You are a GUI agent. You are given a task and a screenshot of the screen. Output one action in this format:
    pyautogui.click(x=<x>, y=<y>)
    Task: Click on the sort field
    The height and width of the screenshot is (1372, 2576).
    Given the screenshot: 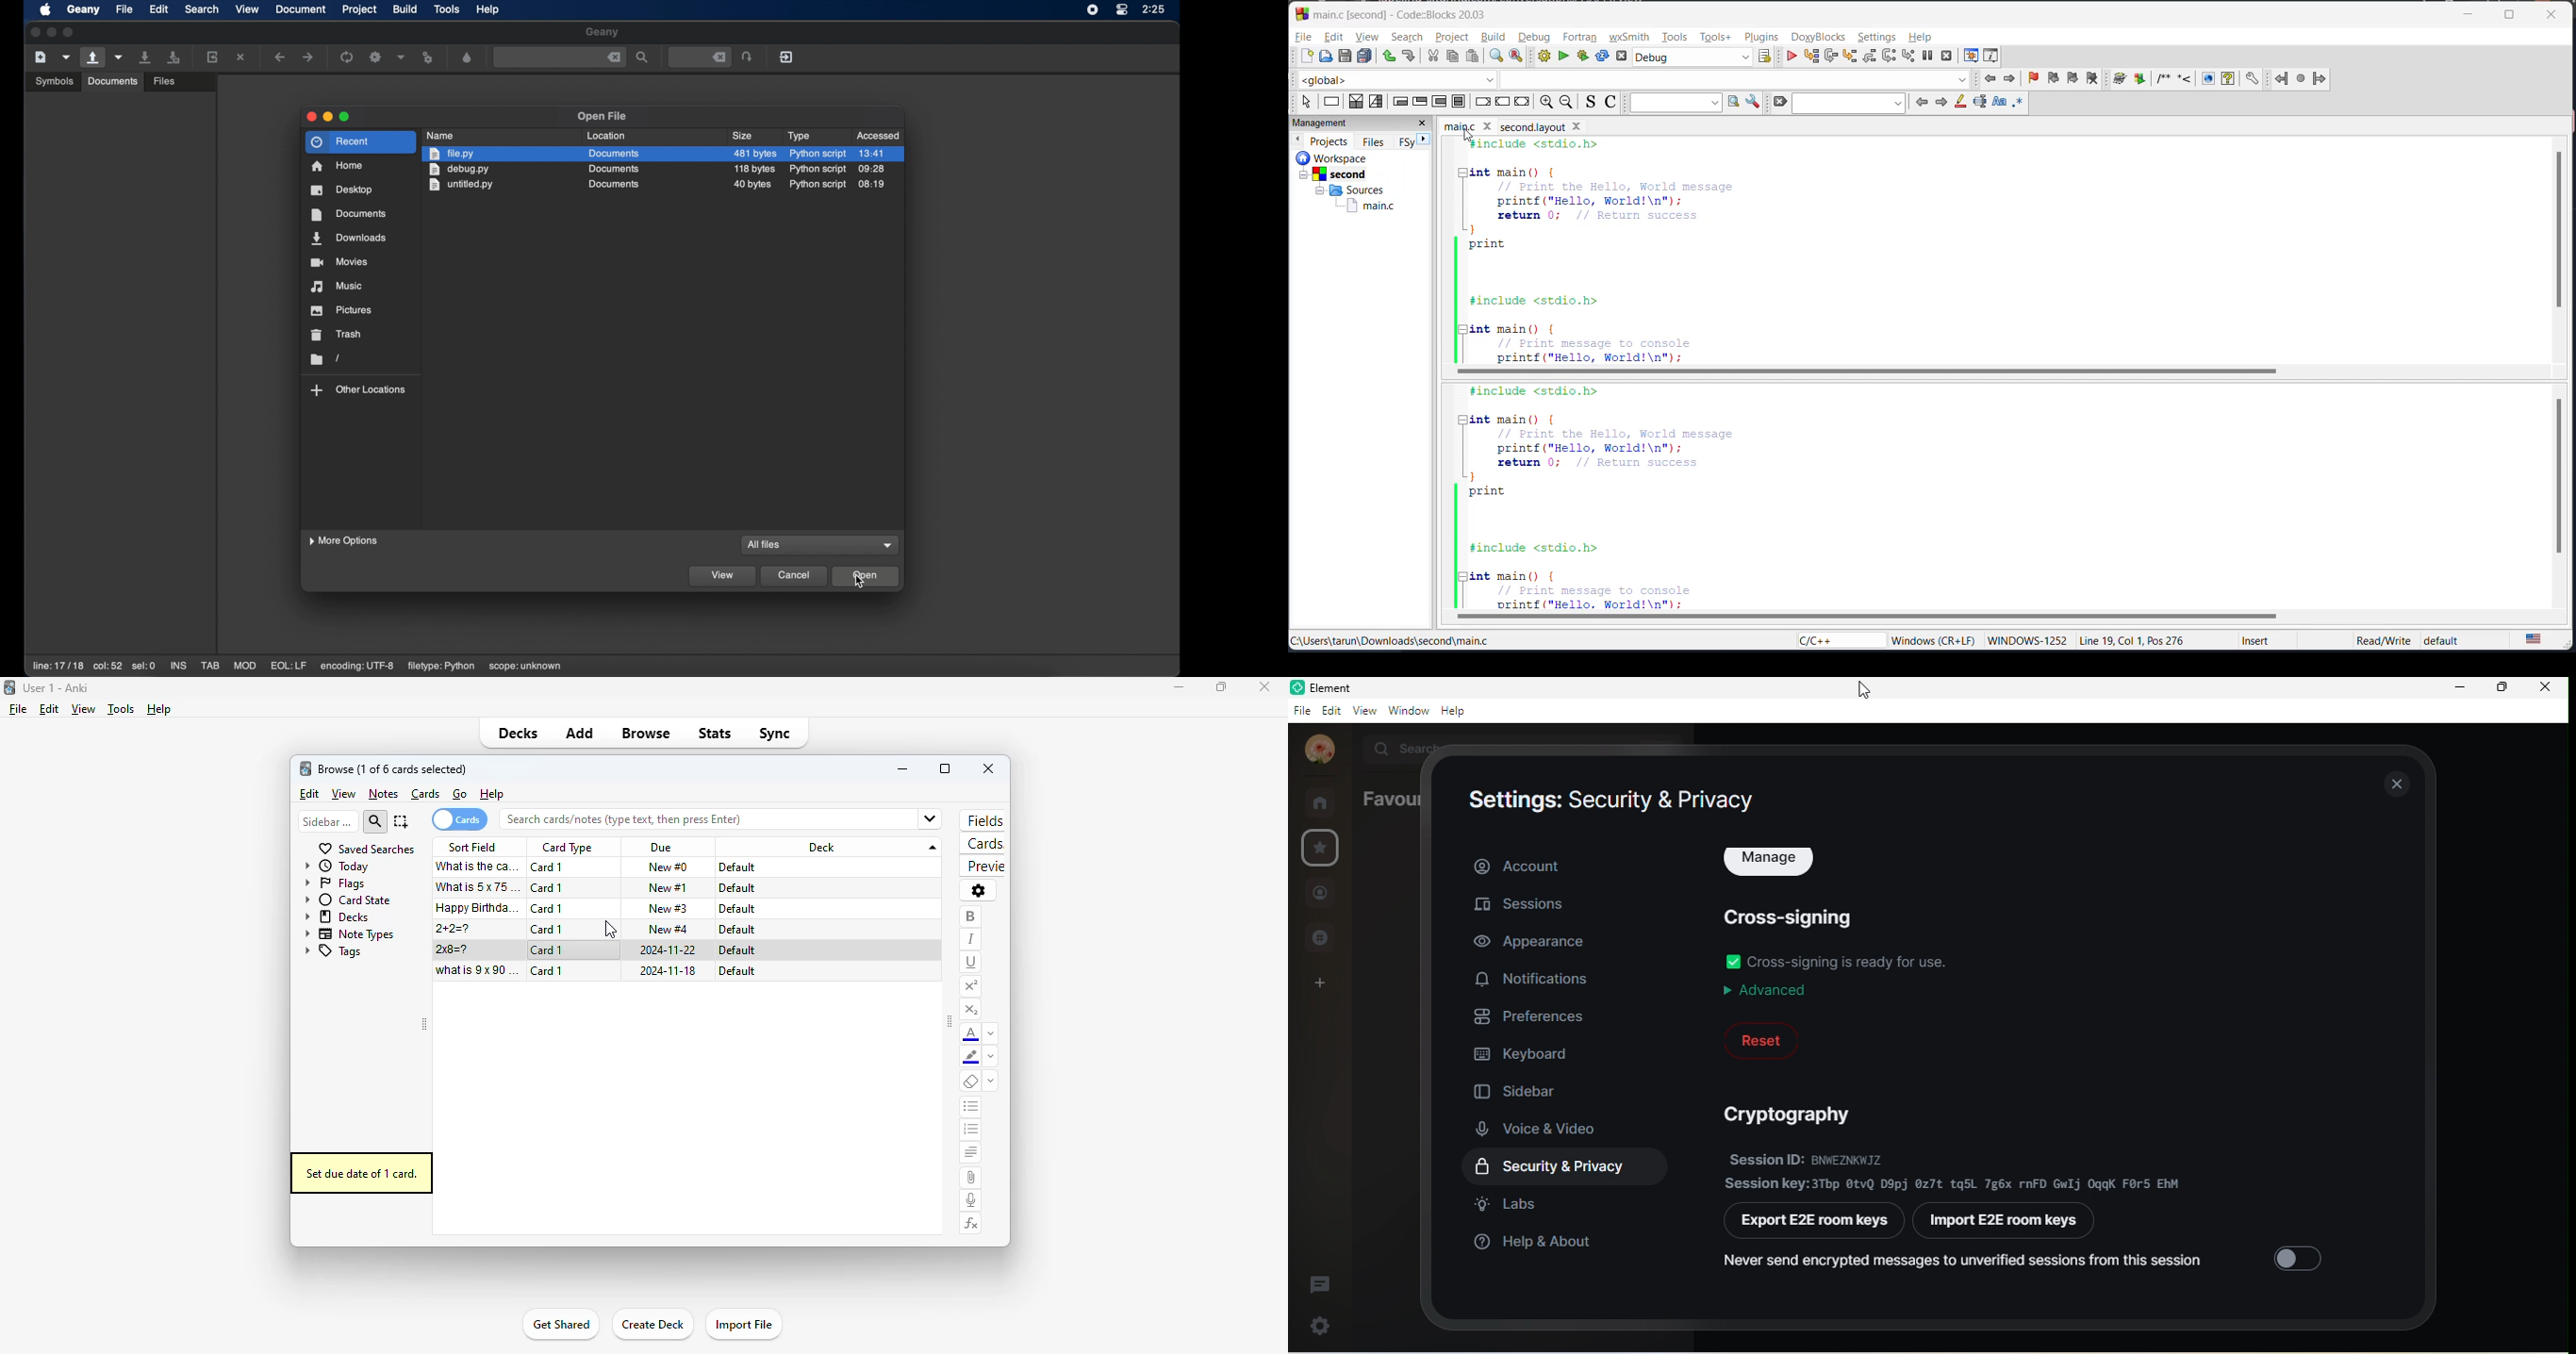 What is the action you would take?
    pyautogui.click(x=473, y=847)
    